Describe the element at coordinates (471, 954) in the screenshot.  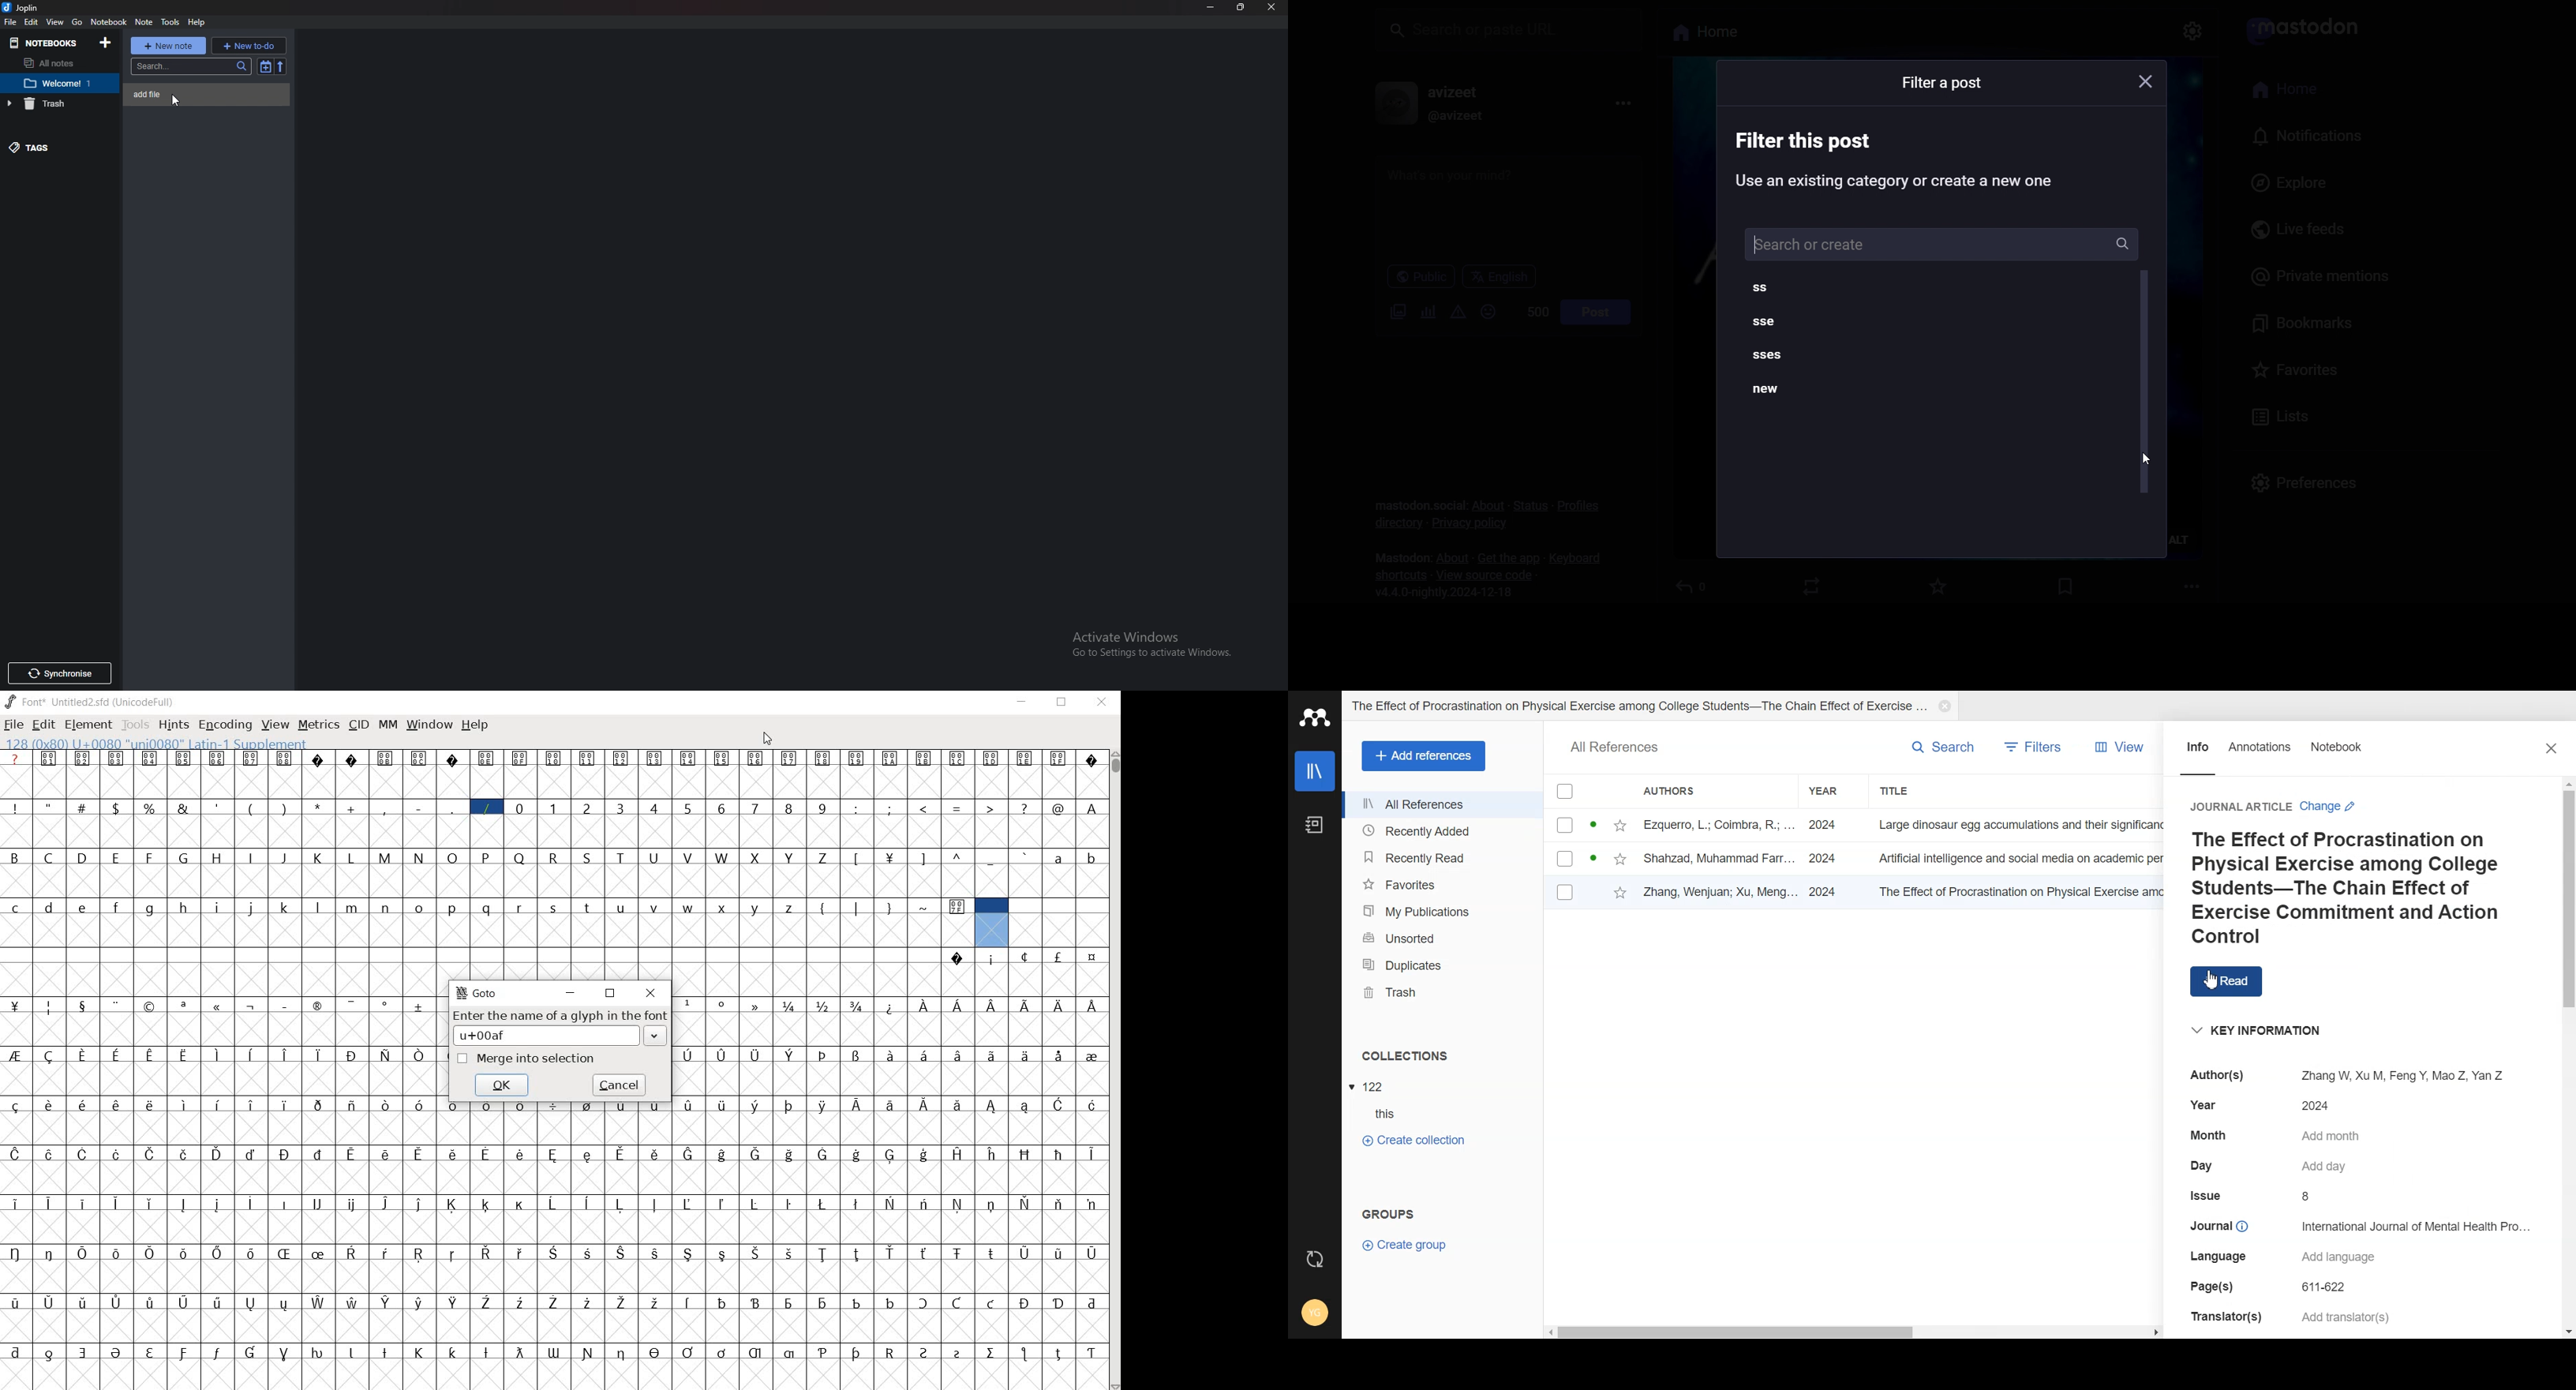
I see `empty spaces` at that location.